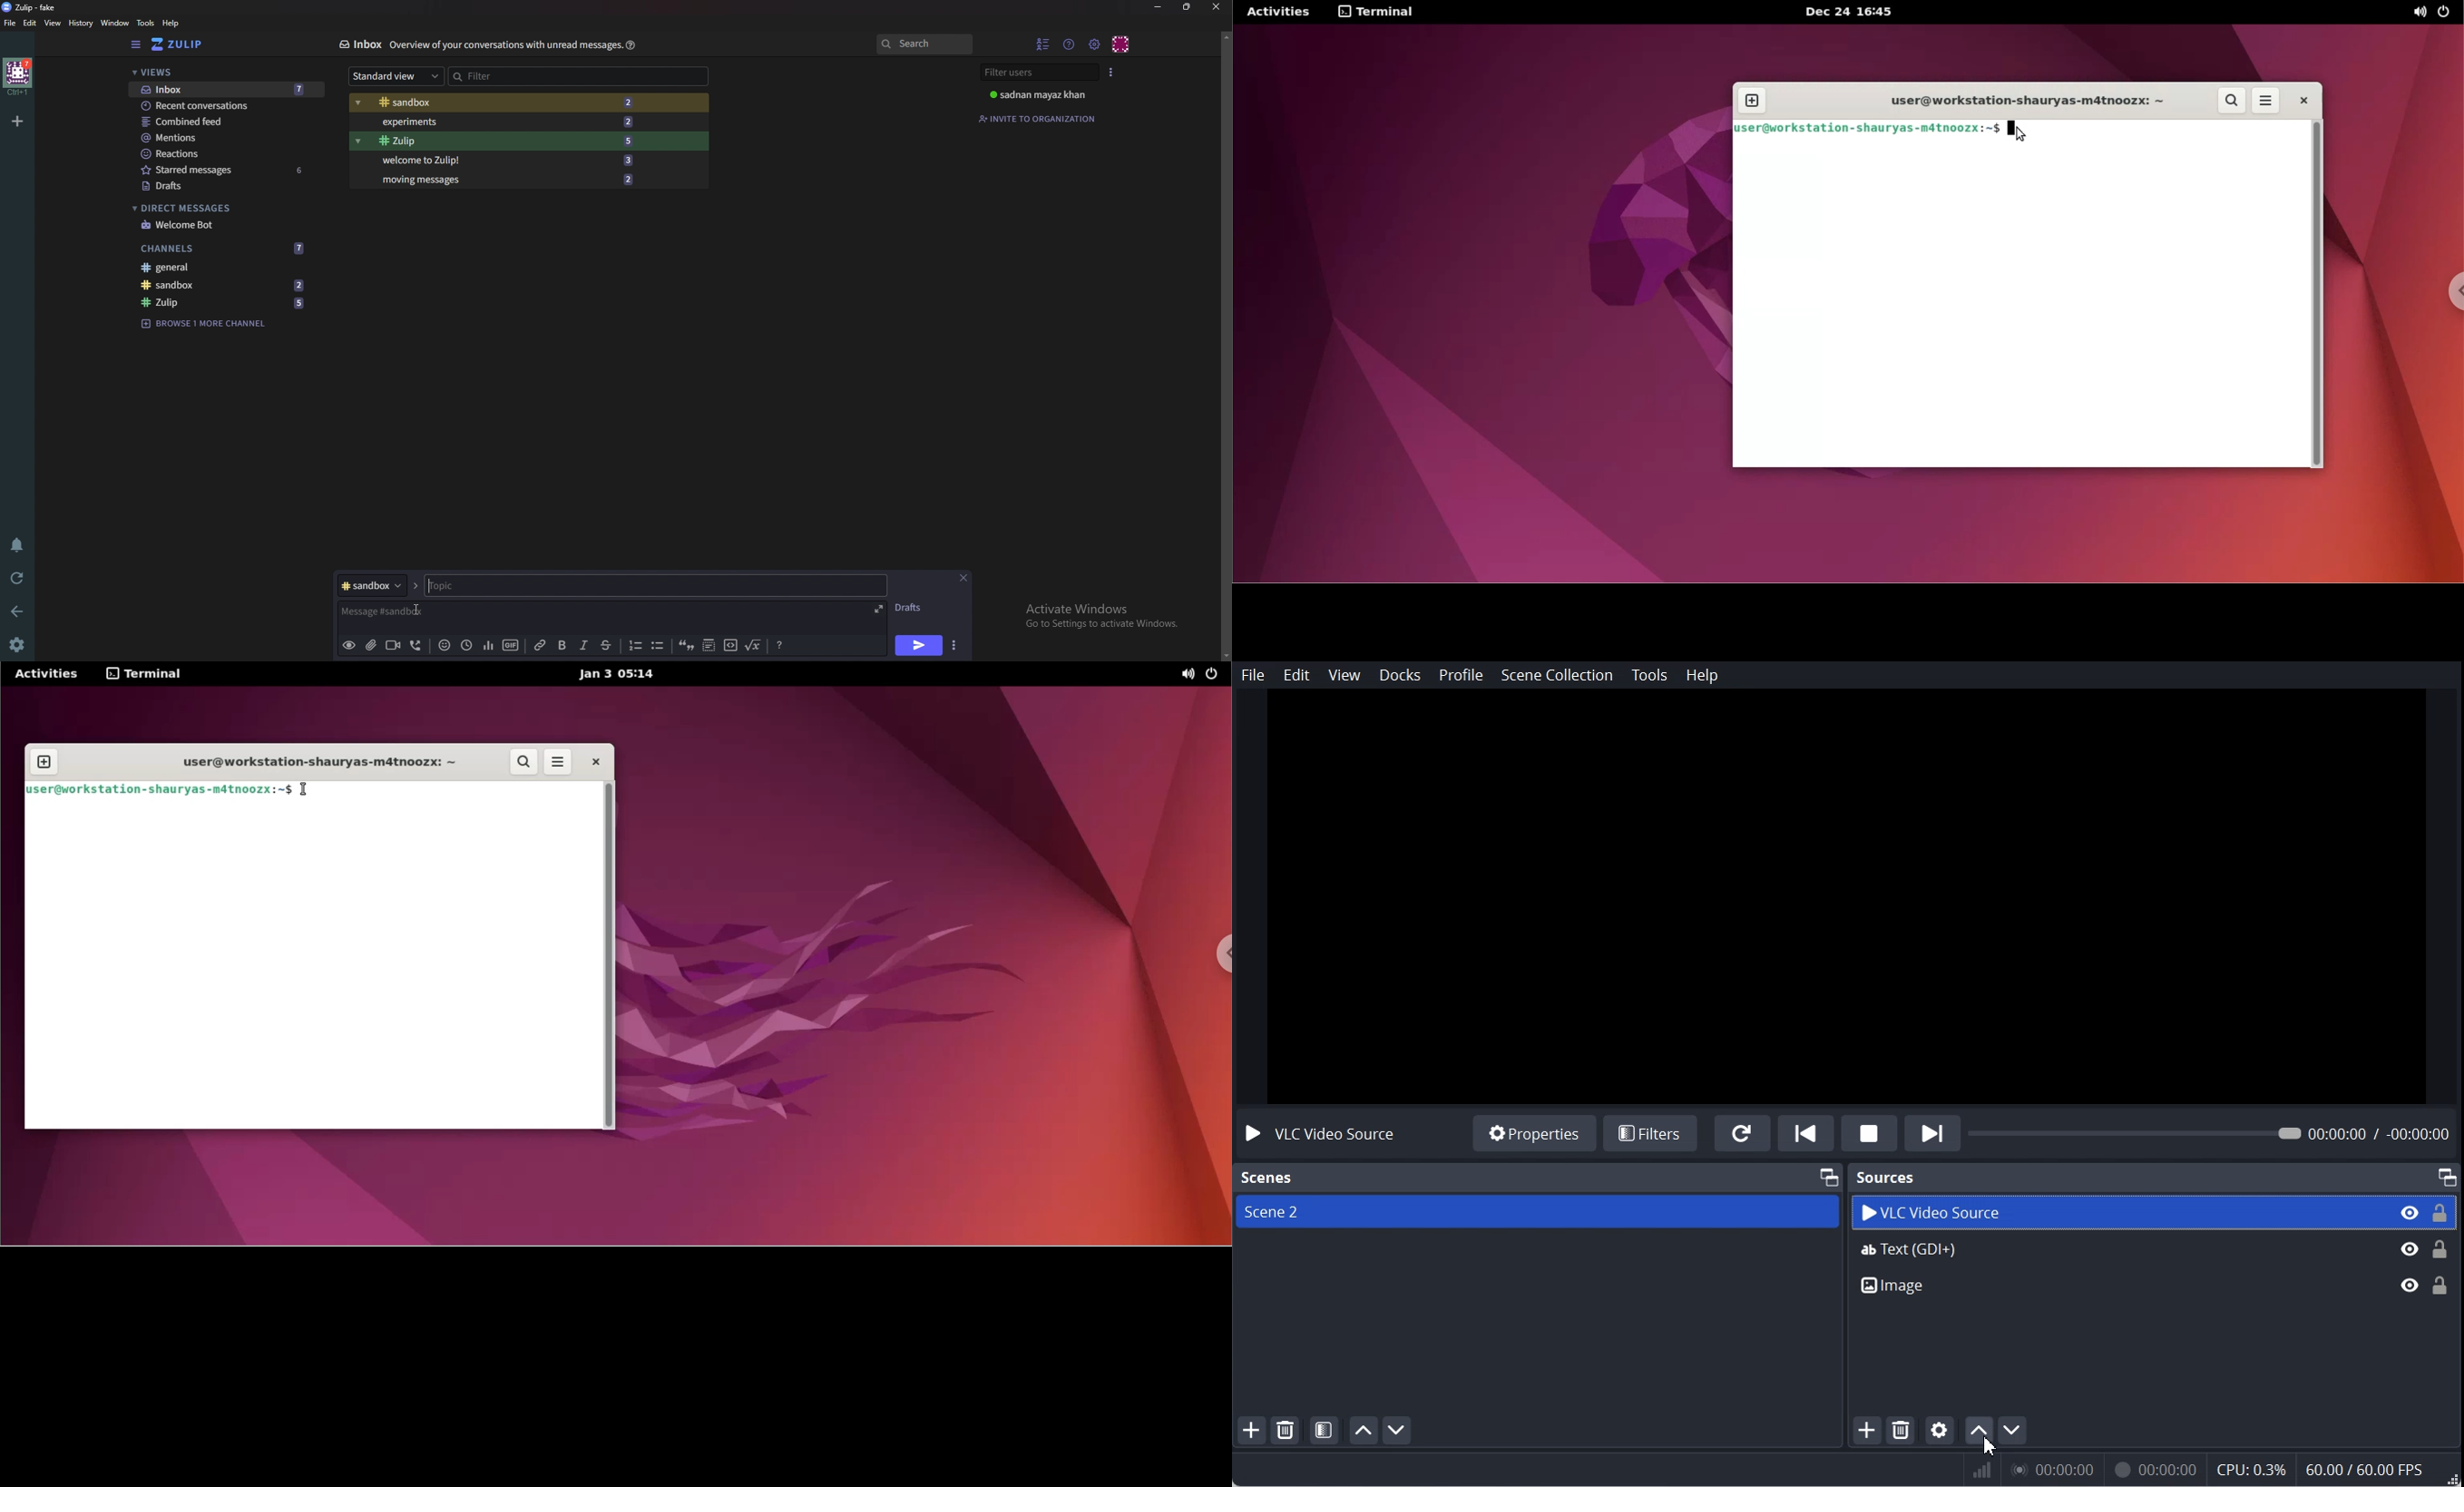 The image size is (2464, 1512). I want to click on Help menu, so click(1070, 44).